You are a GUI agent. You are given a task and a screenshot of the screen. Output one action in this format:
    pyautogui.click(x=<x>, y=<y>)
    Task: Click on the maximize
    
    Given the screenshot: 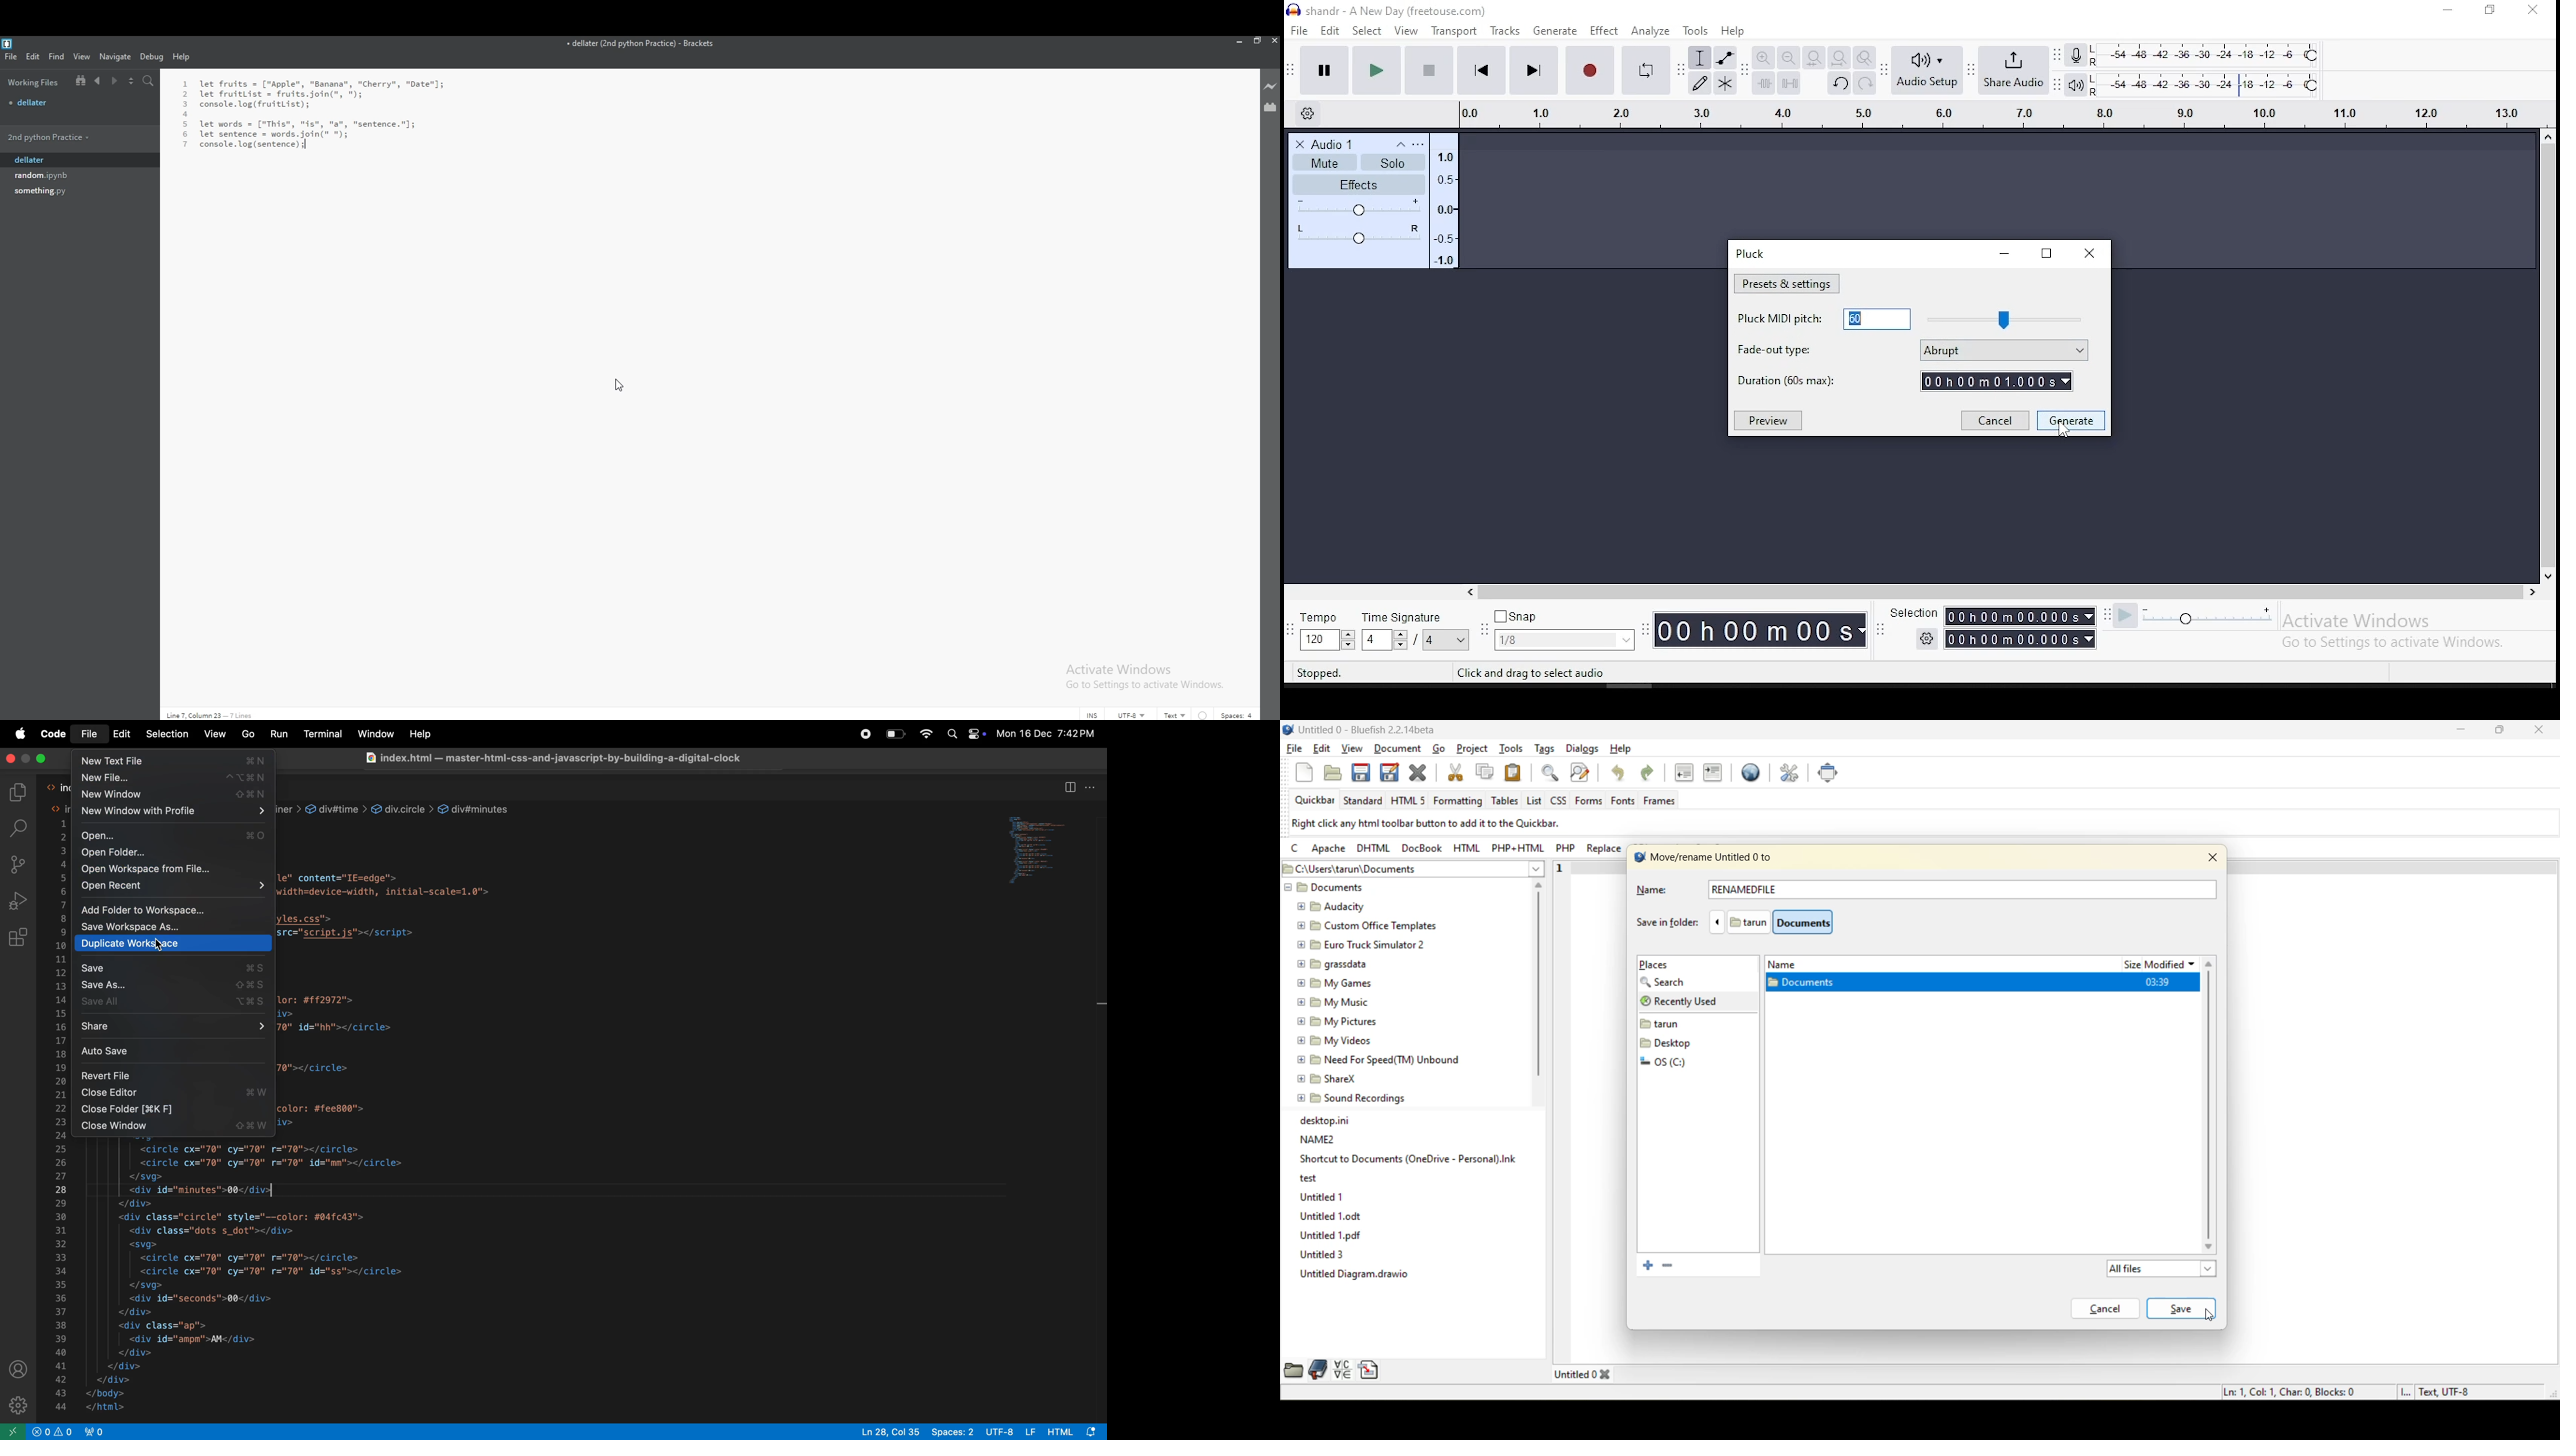 What is the action you would take?
    pyautogui.click(x=2503, y=731)
    